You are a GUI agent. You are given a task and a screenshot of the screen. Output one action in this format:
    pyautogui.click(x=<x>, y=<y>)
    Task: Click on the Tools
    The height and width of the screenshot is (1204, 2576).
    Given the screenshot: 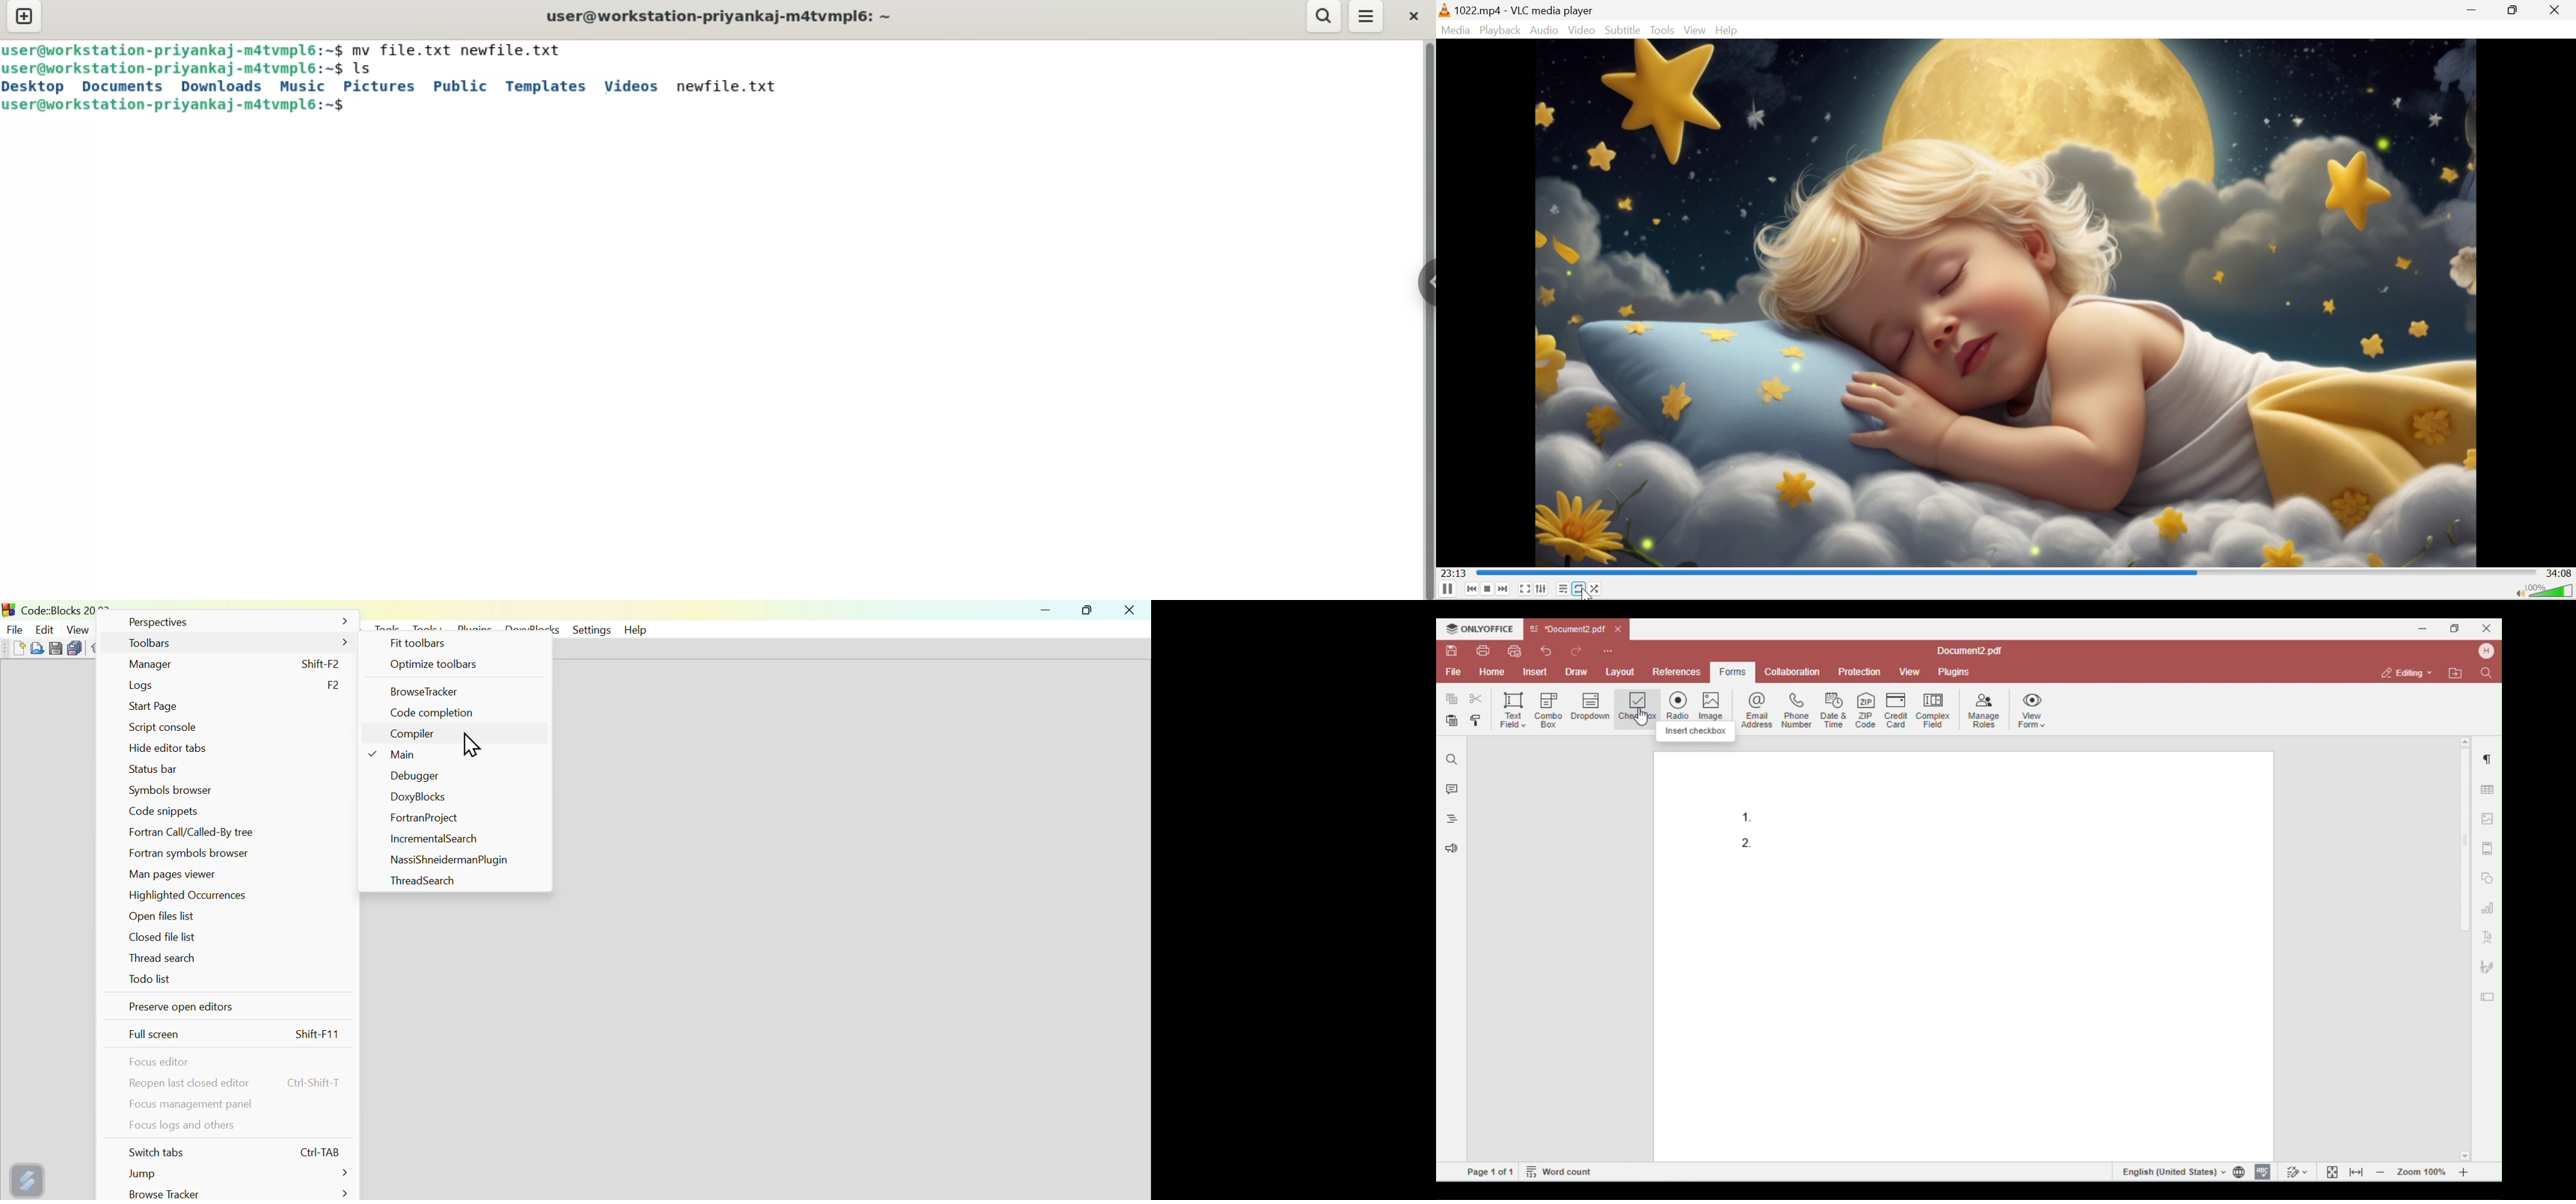 What is the action you would take?
    pyautogui.click(x=1664, y=30)
    